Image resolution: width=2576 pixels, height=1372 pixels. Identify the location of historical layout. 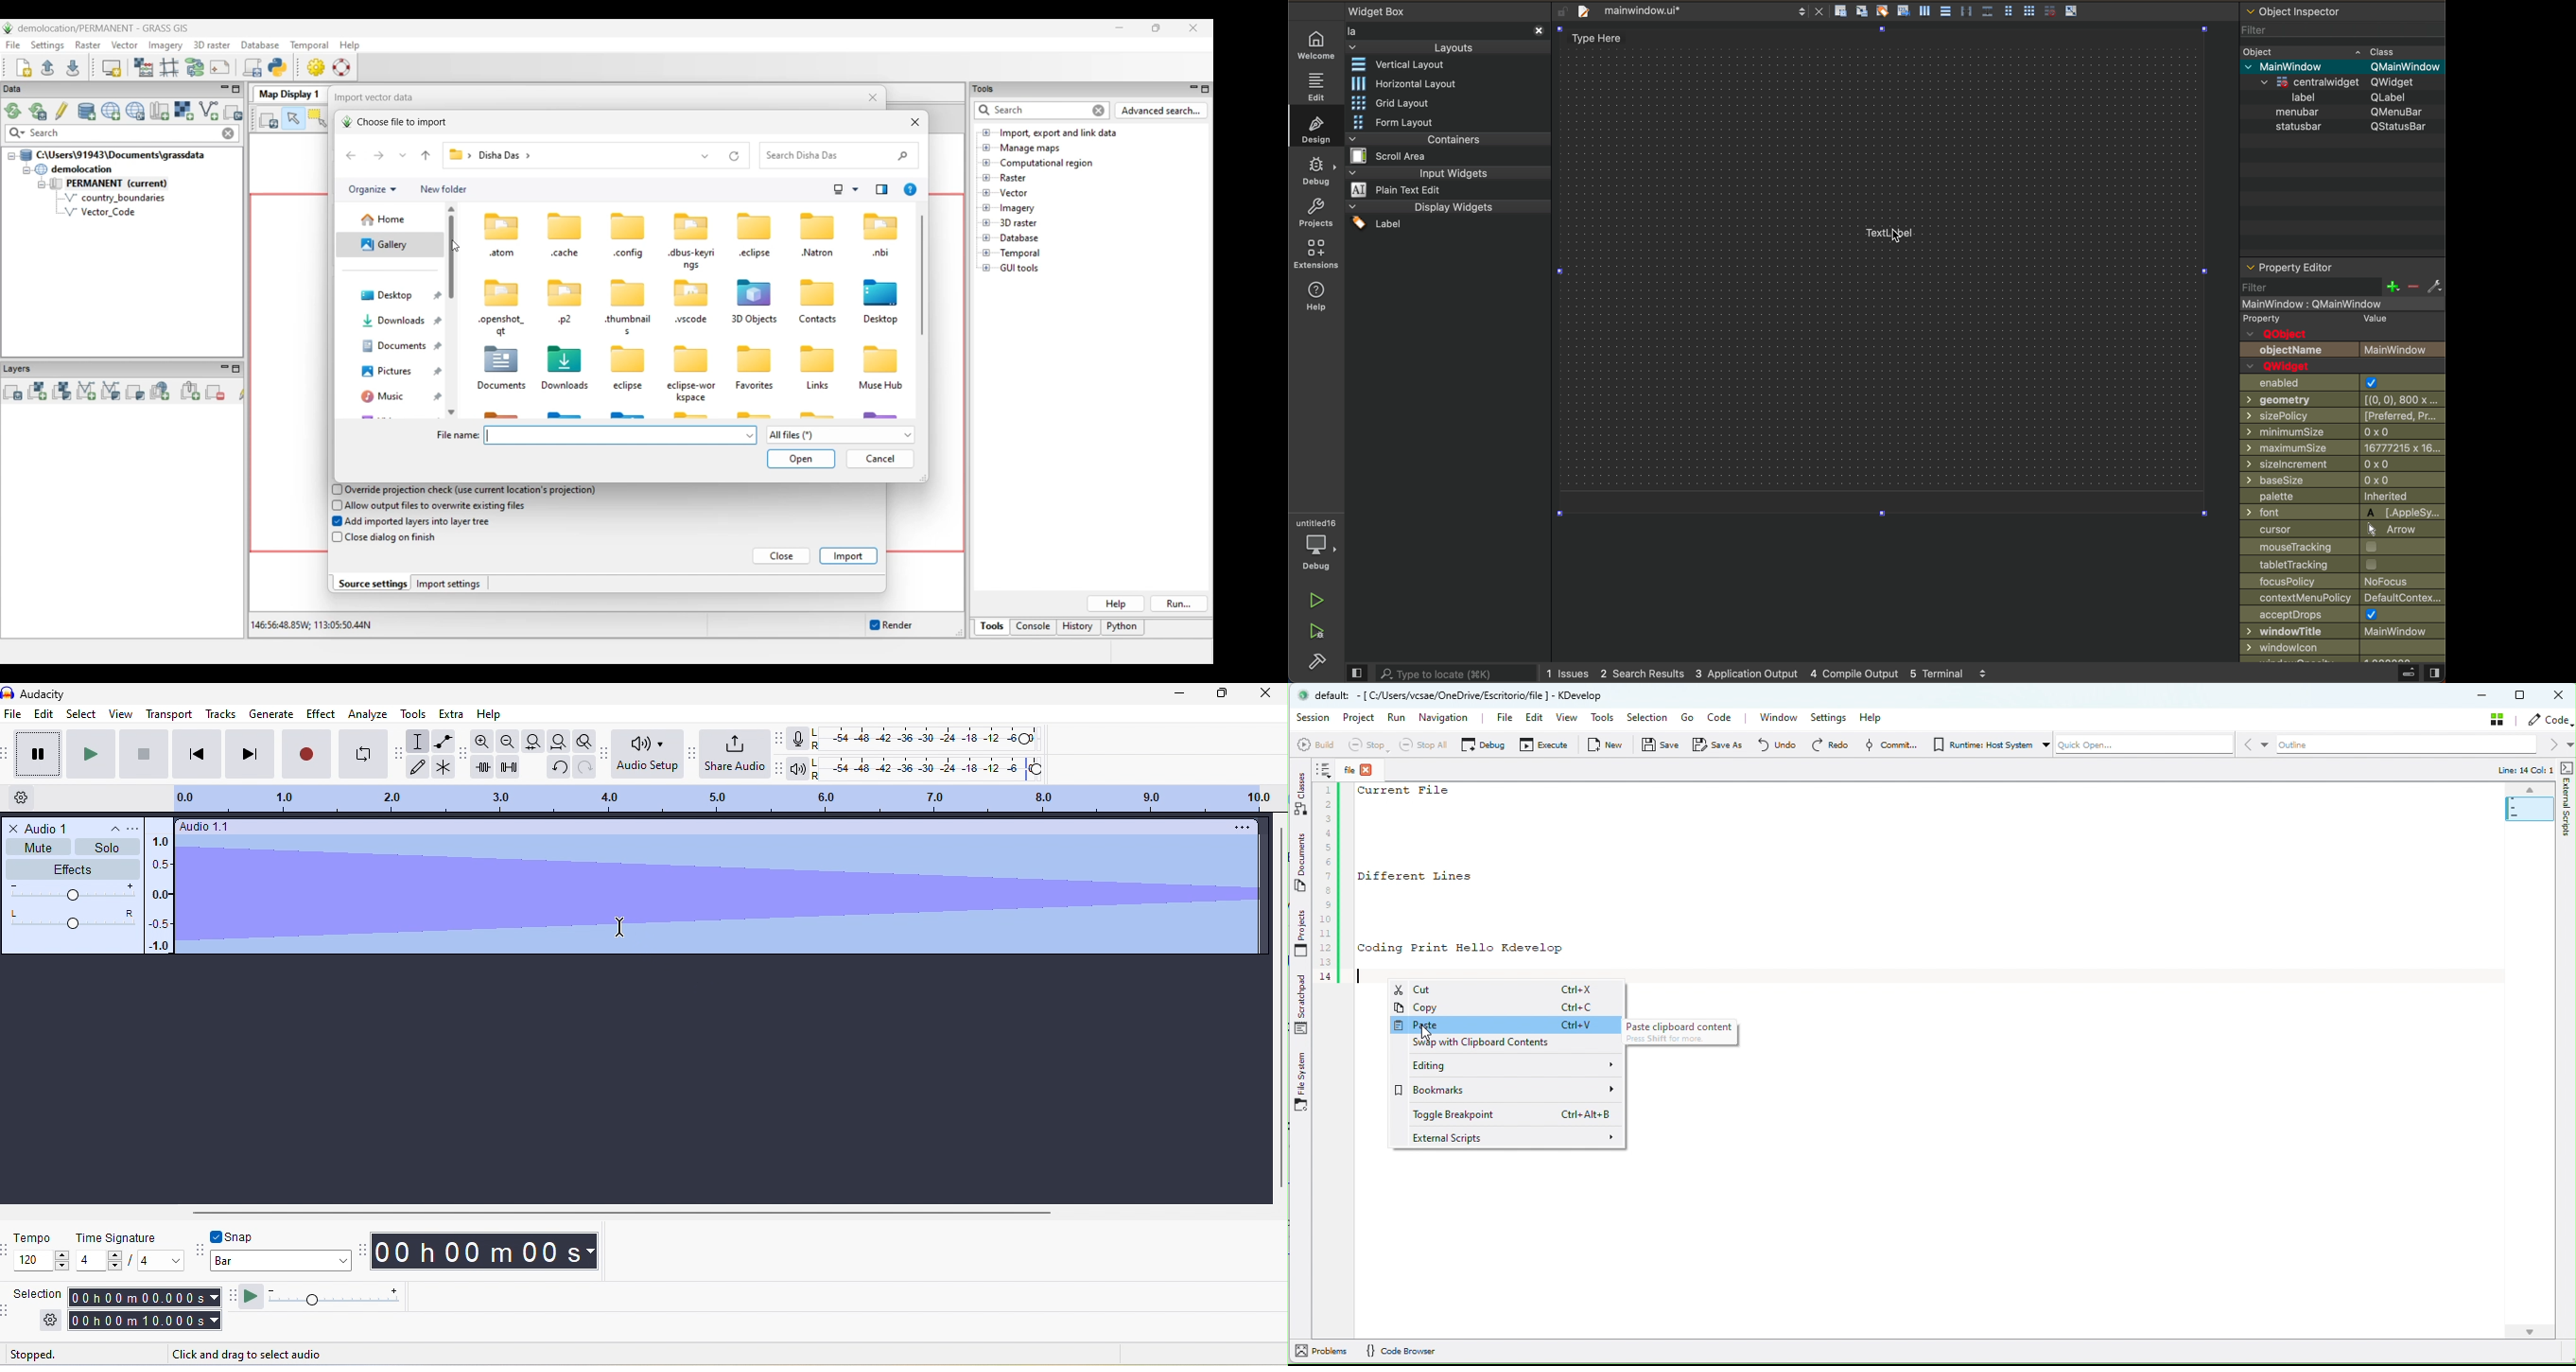
(1405, 83).